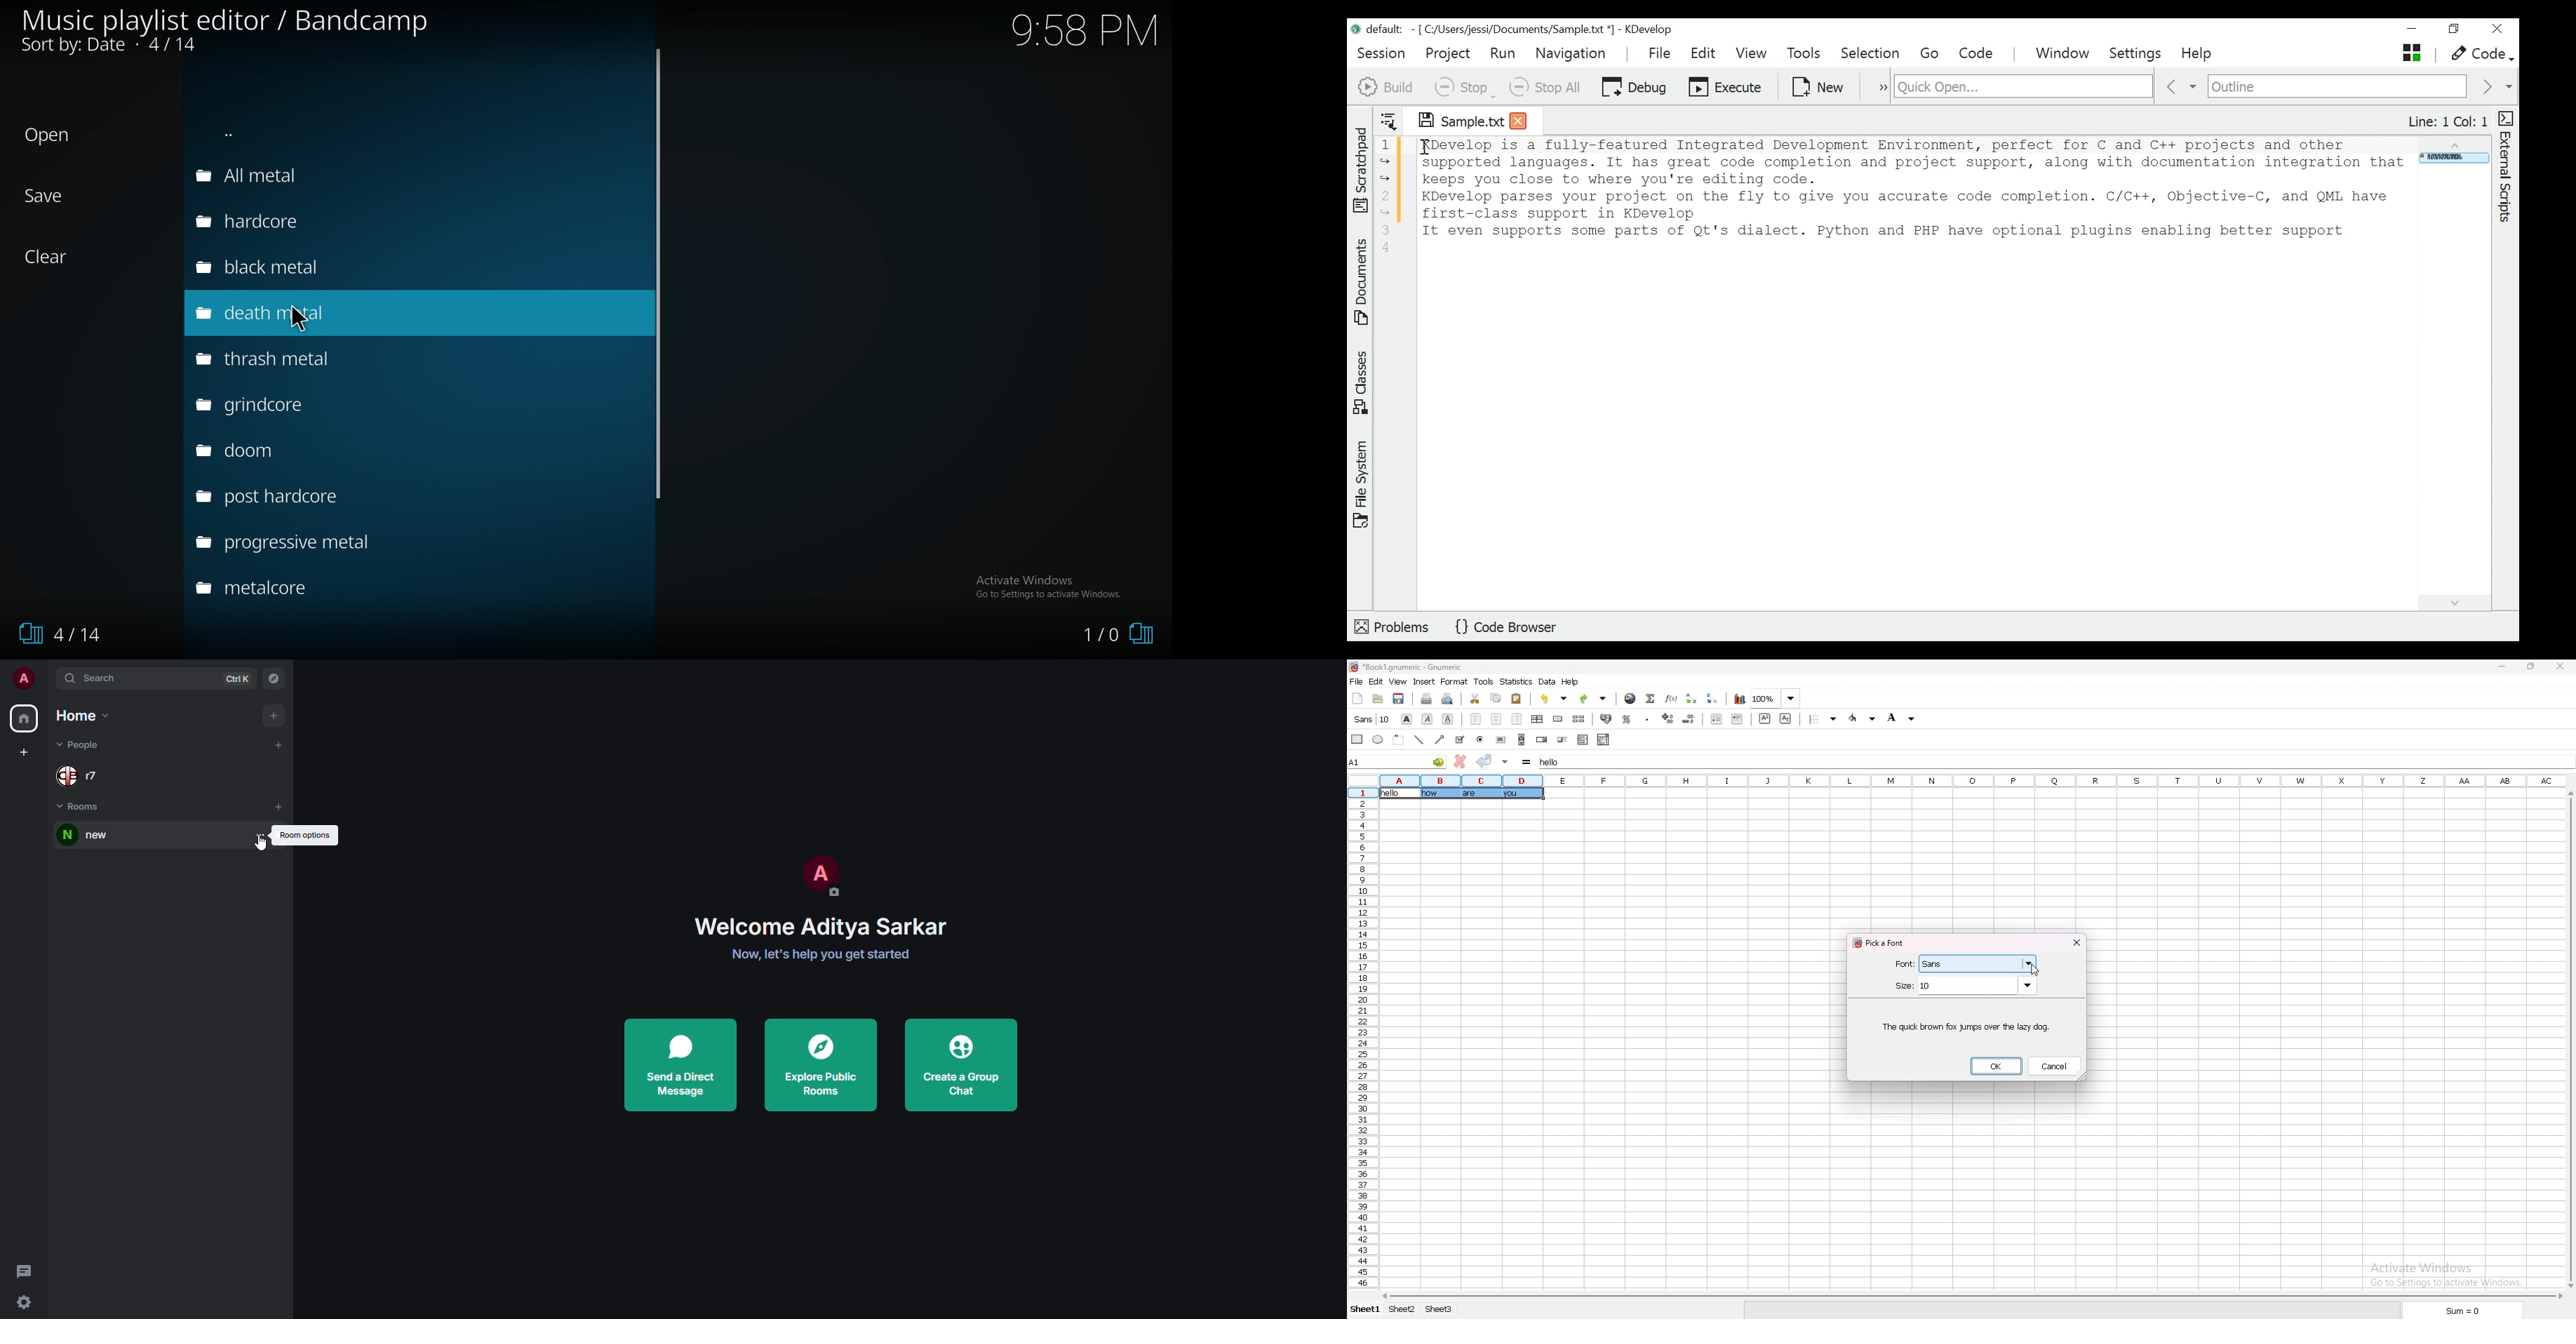  What do you see at coordinates (1439, 740) in the screenshot?
I see `arrowed line` at bounding box center [1439, 740].